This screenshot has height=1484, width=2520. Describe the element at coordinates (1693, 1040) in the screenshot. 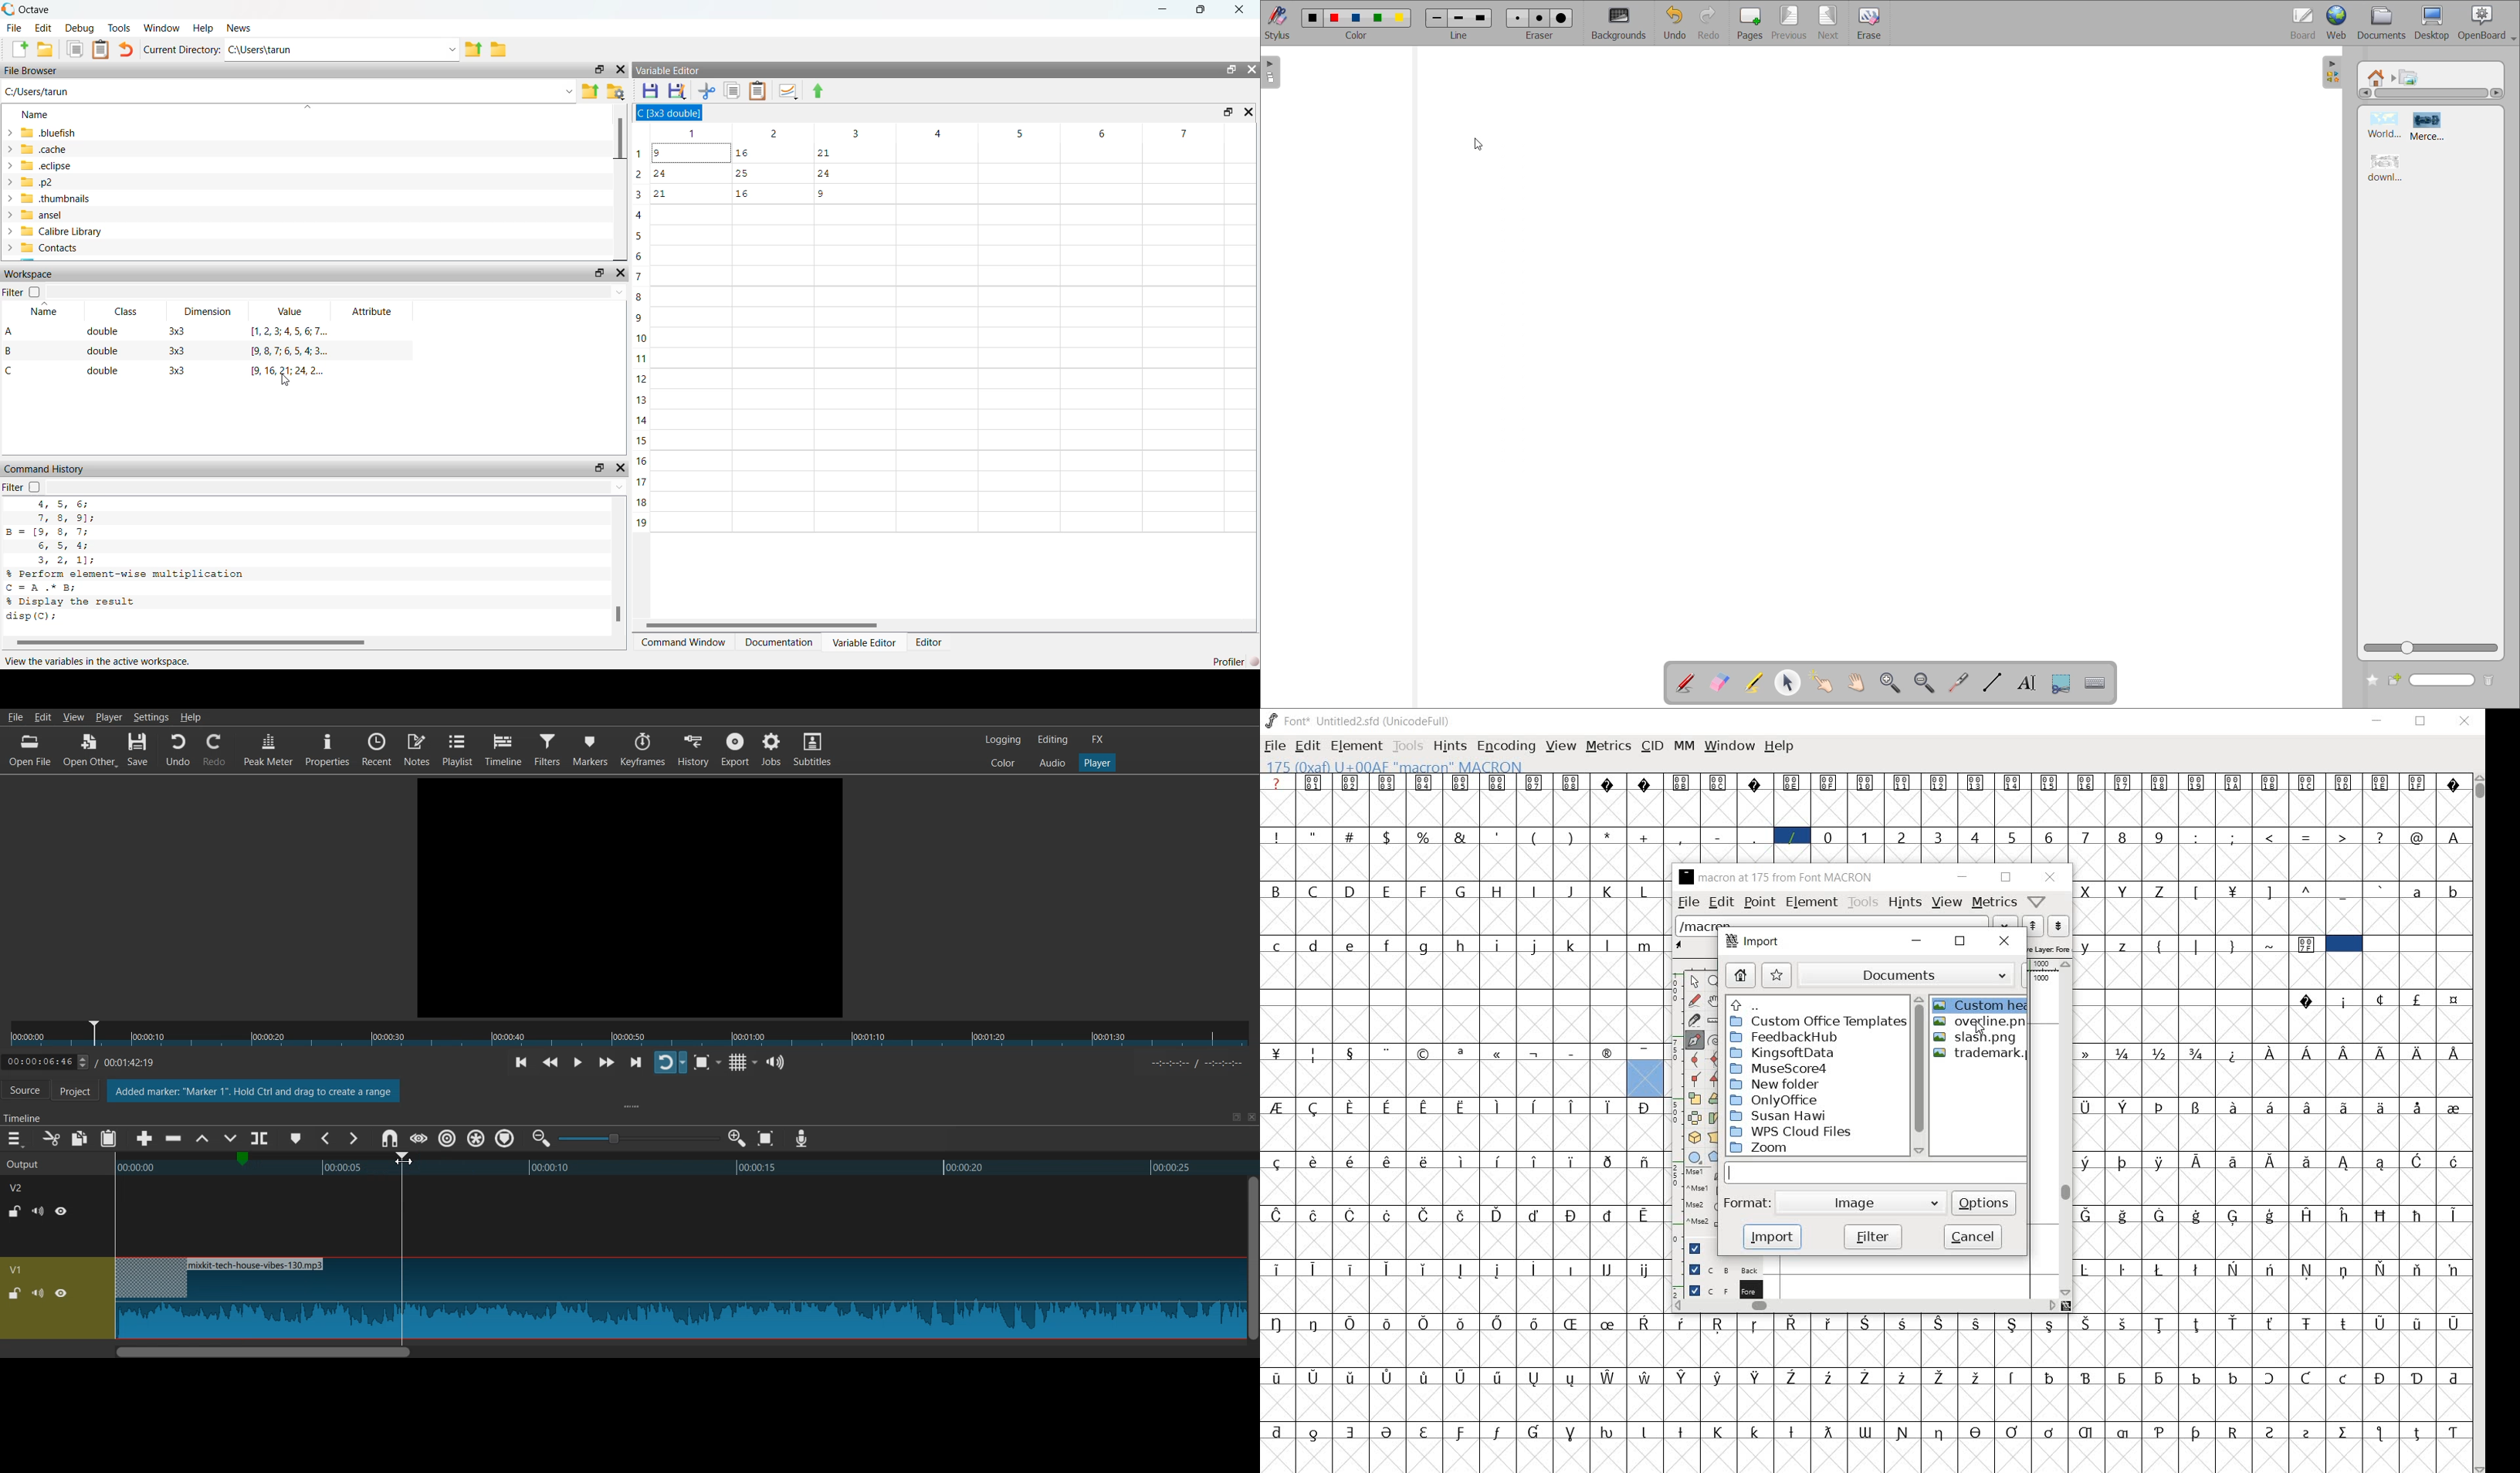

I see `pen` at that location.